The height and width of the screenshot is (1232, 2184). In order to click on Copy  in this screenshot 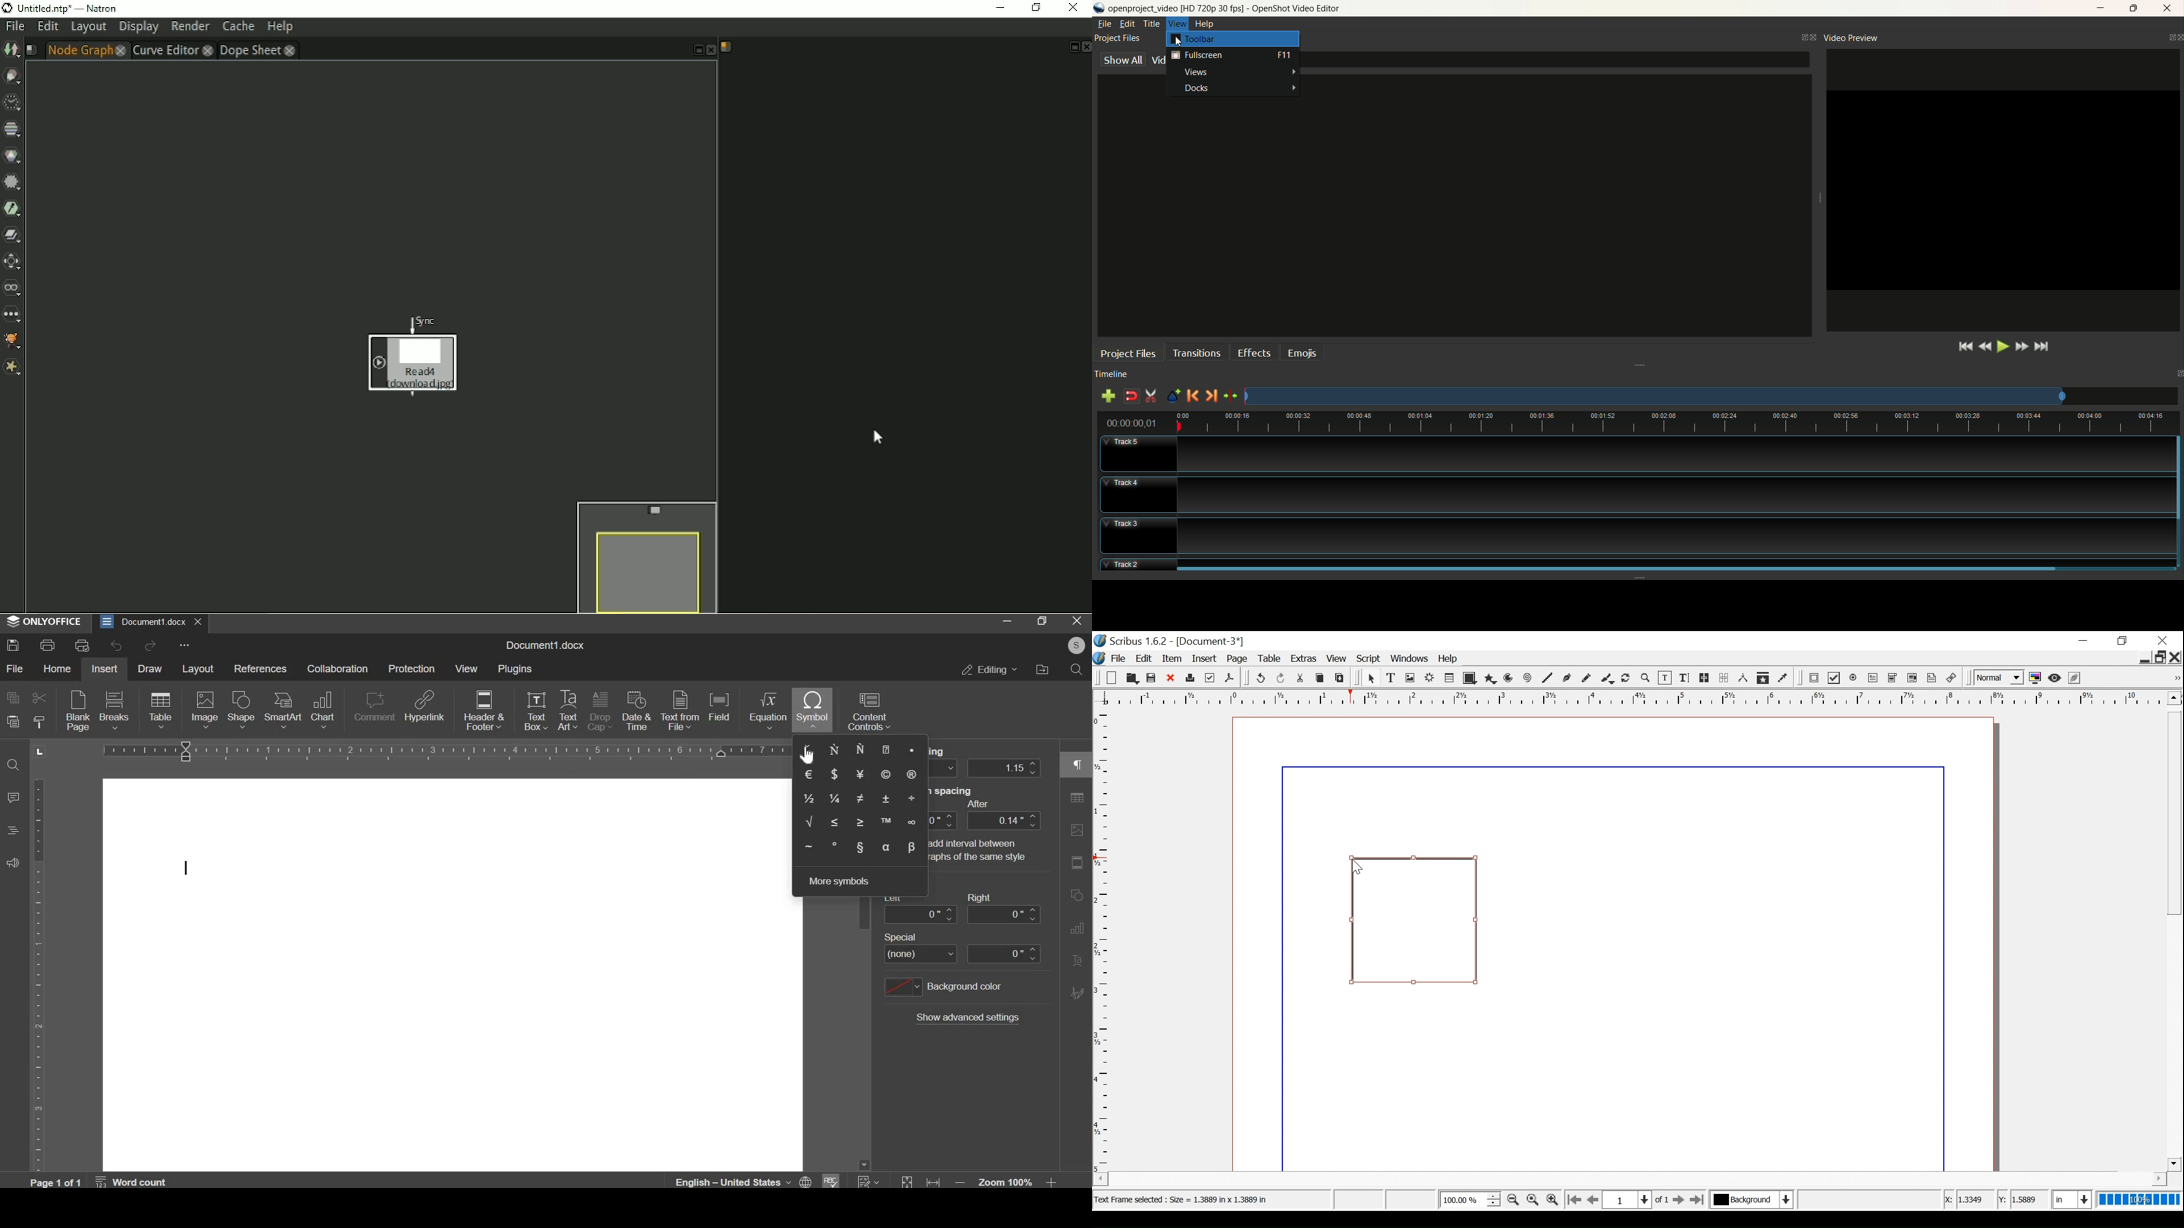, I will do `click(1322, 677)`.